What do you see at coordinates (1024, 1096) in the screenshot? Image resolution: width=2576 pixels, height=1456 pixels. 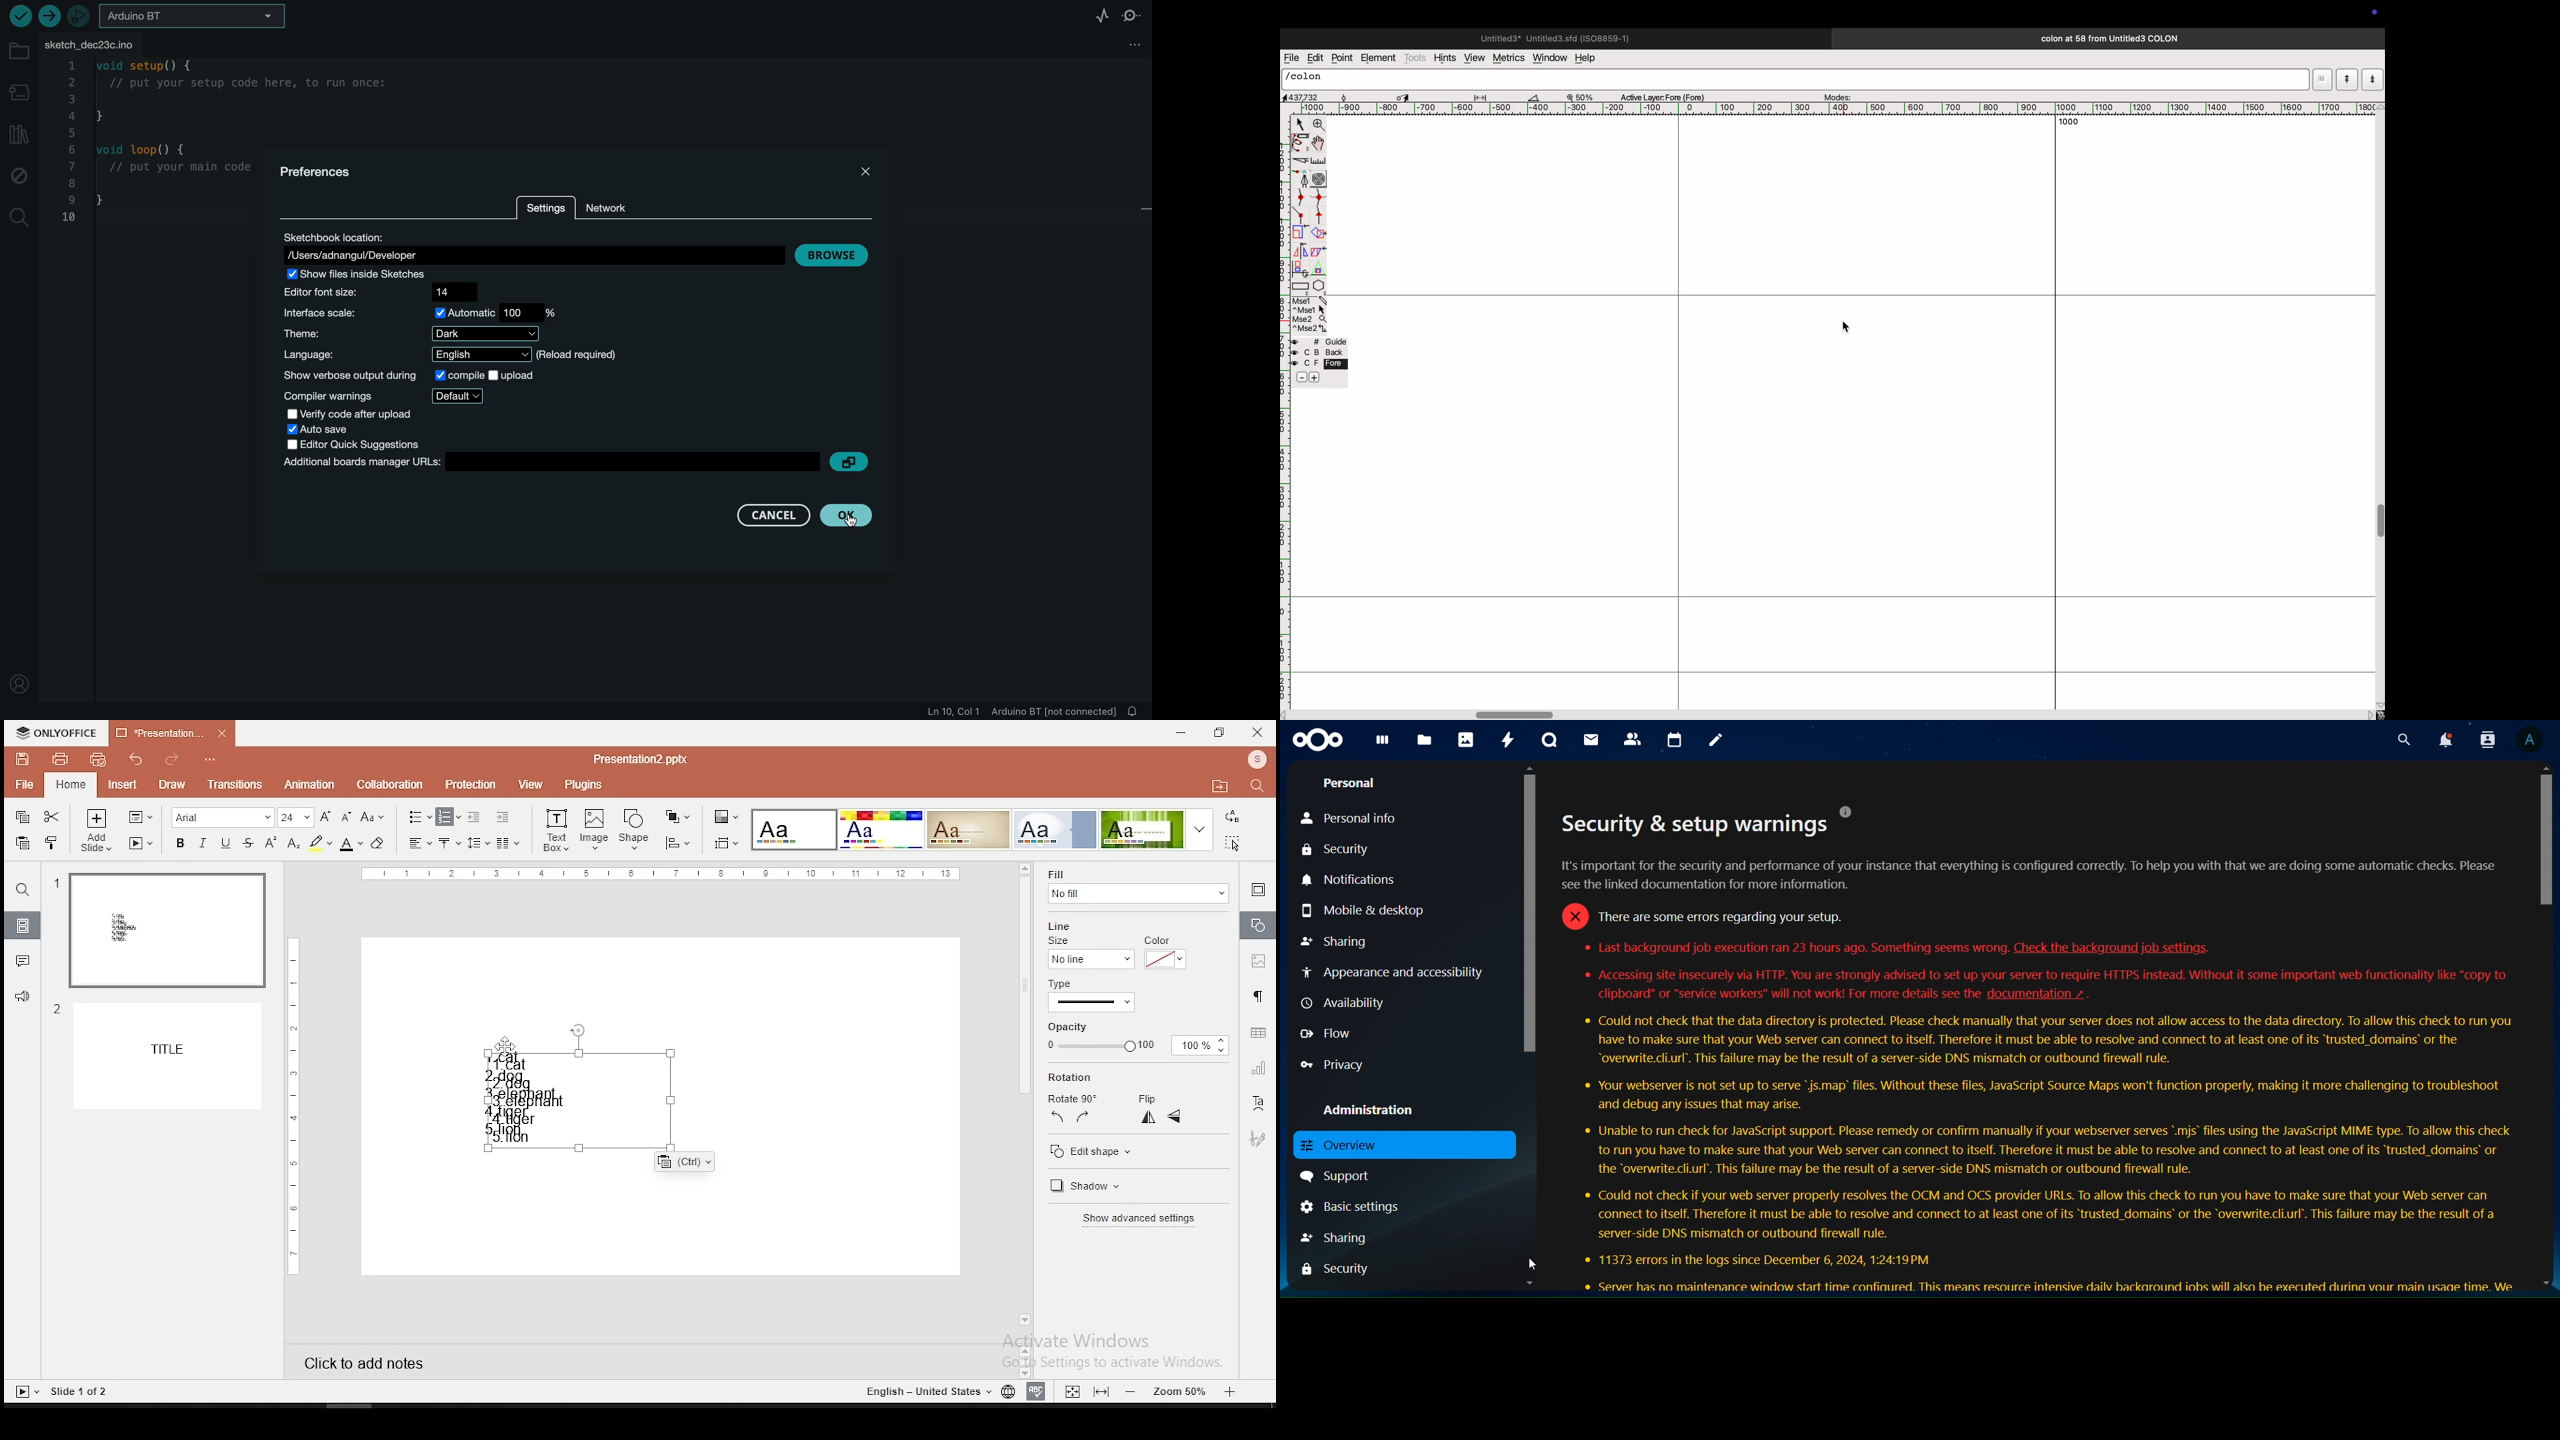 I see `scroll bar` at bounding box center [1024, 1096].